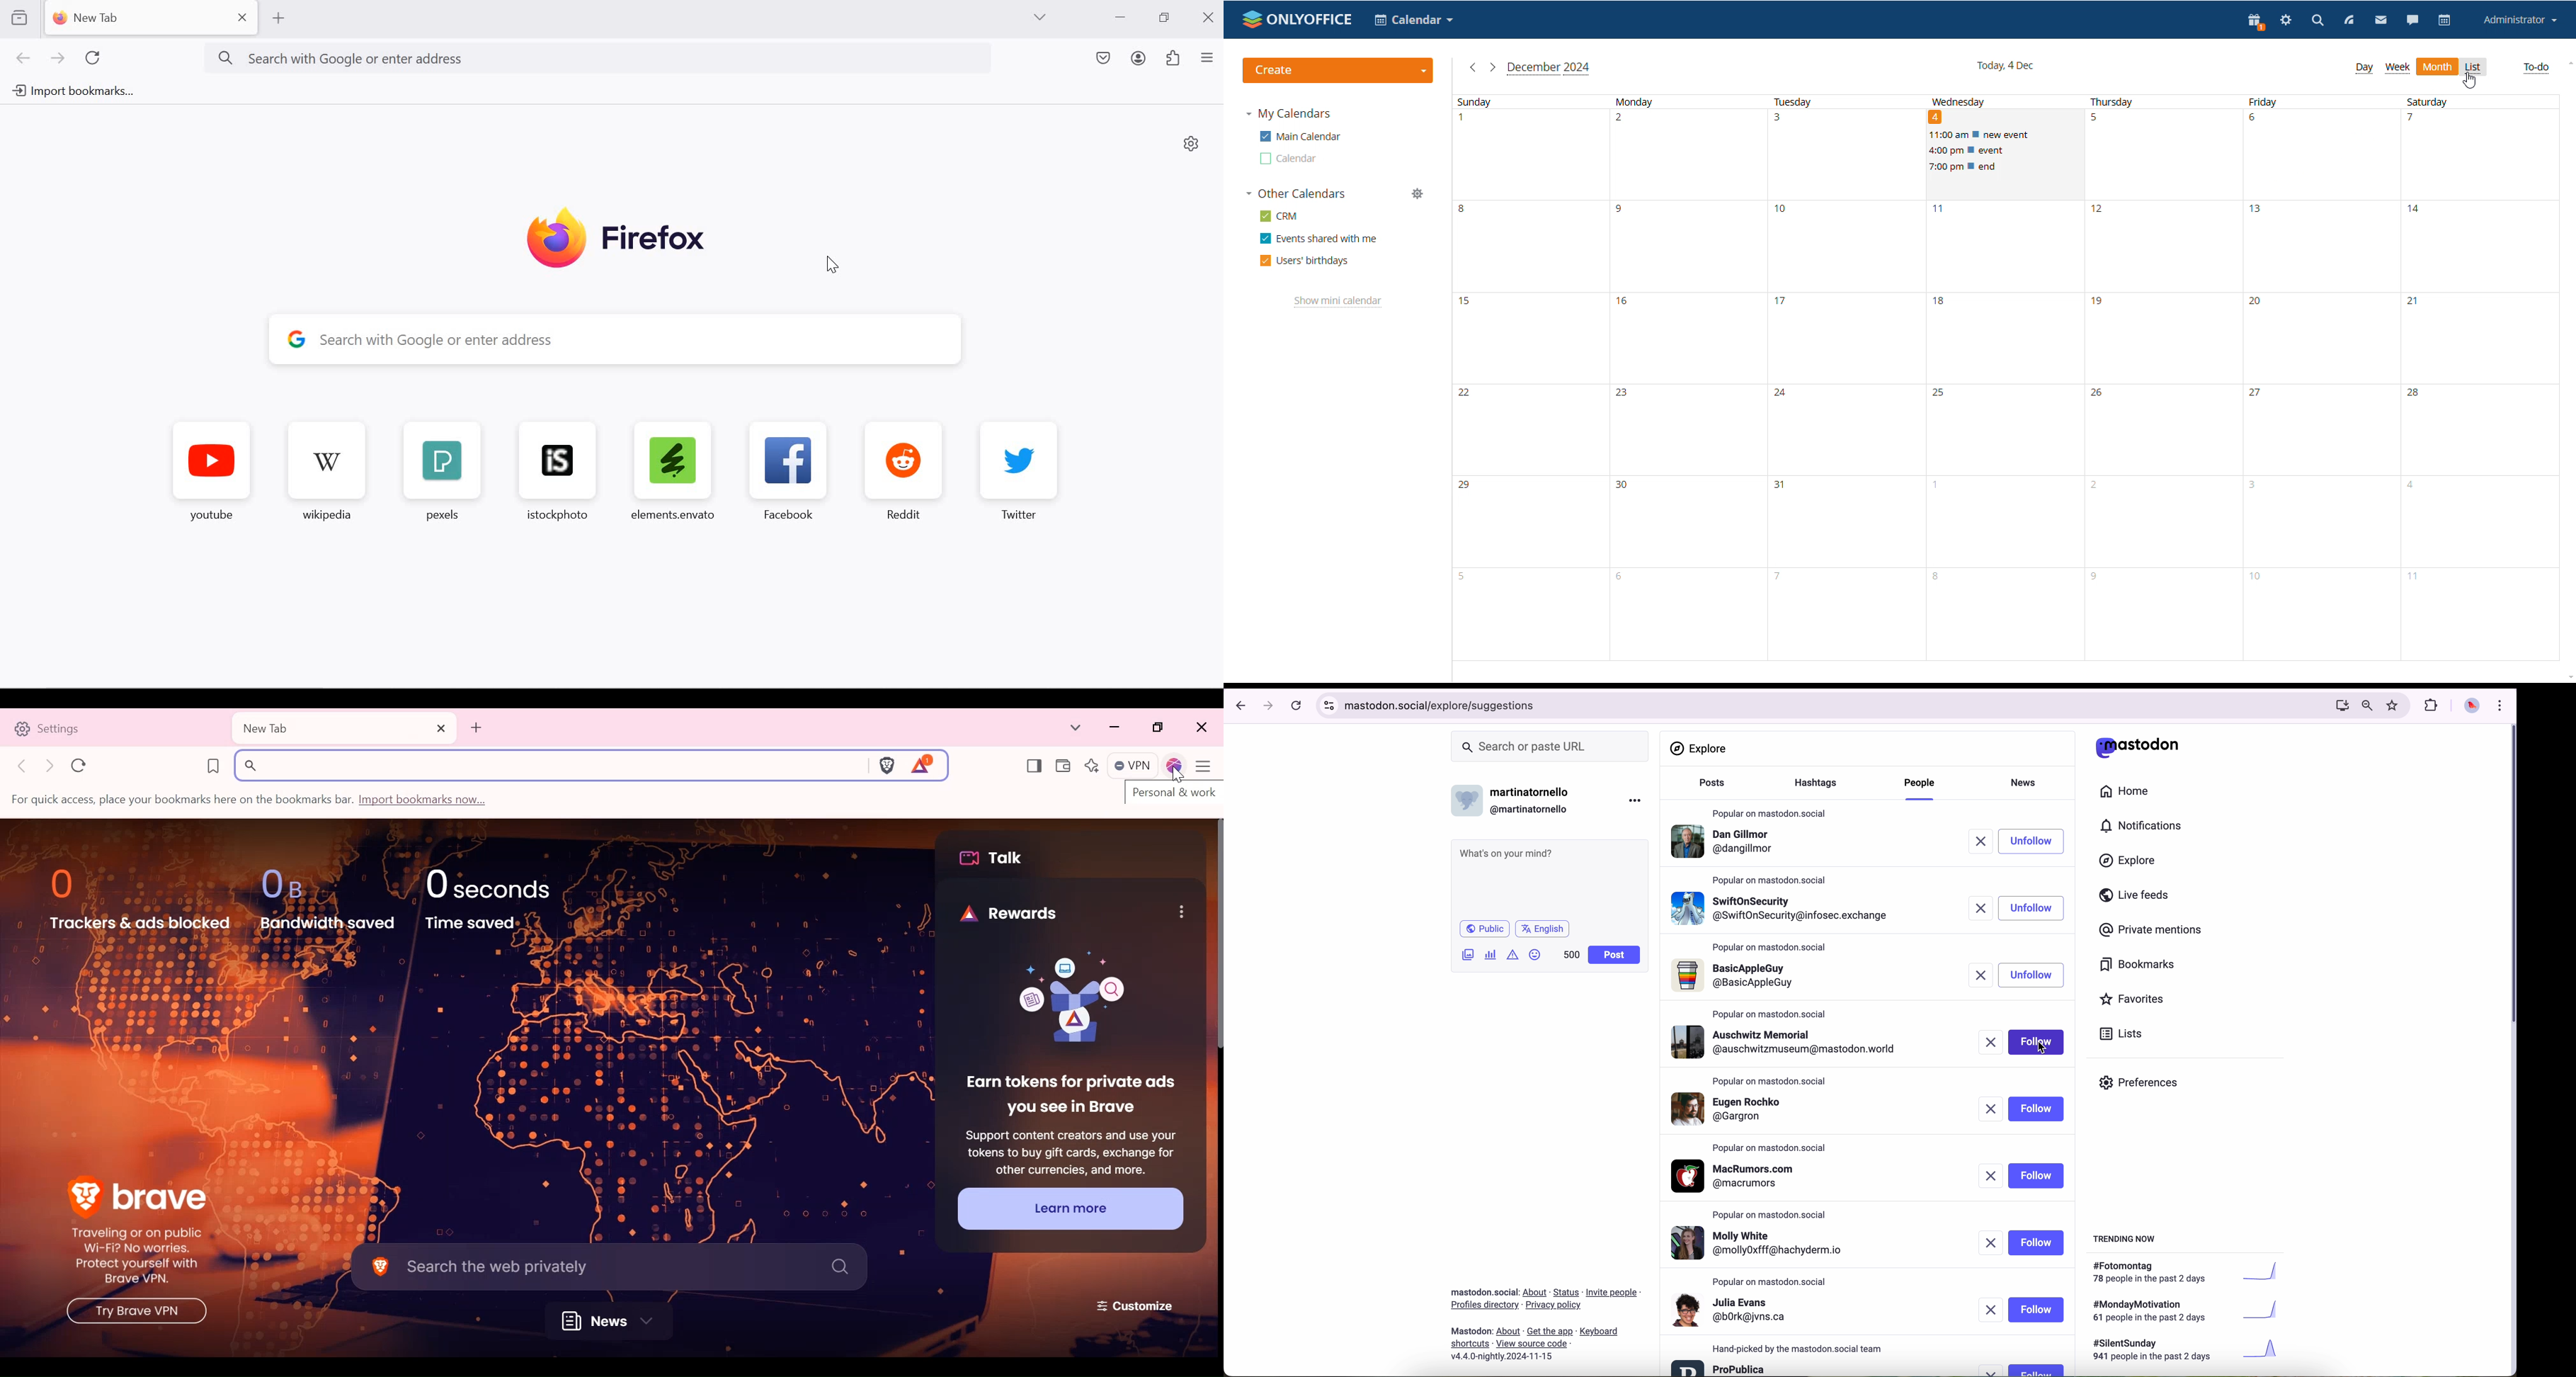  What do you see at coordinates (204, 474) in the screenshot?
I see `youtube` at bounding box center [204, 474].